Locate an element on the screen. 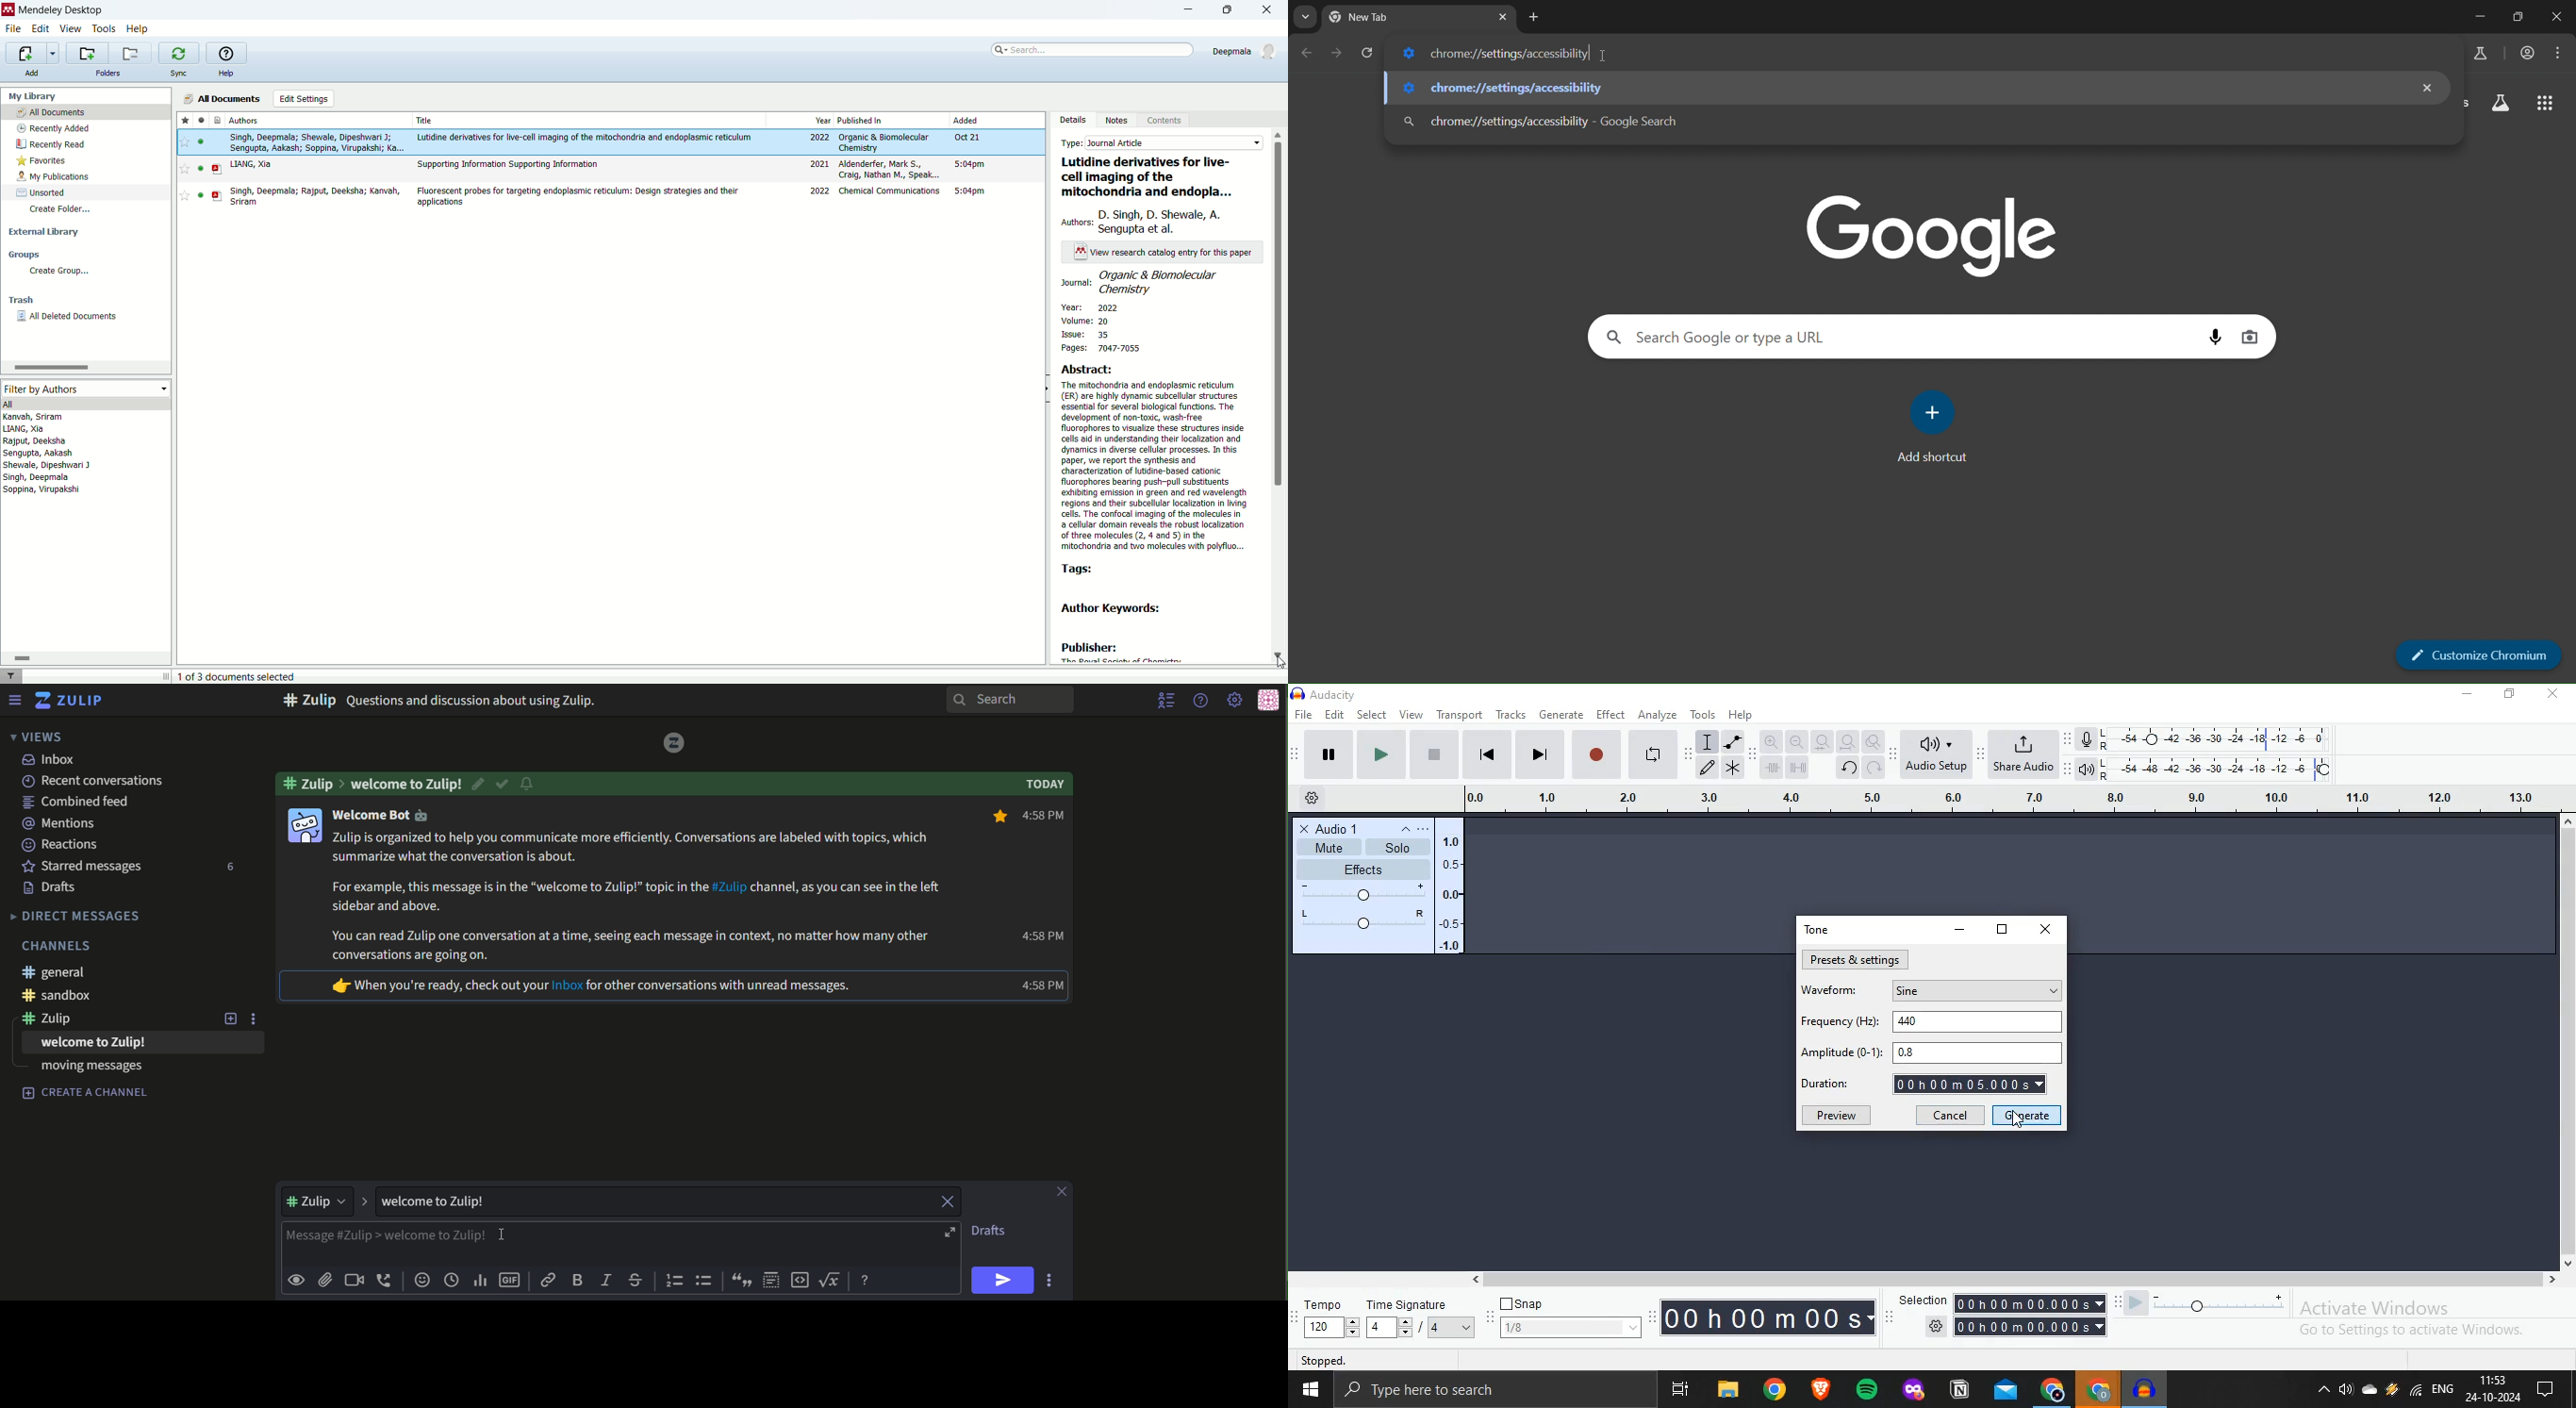 The width and height of the screenshot is (2576, 1428). Zoom Out is located at coordinates (1796, 743).